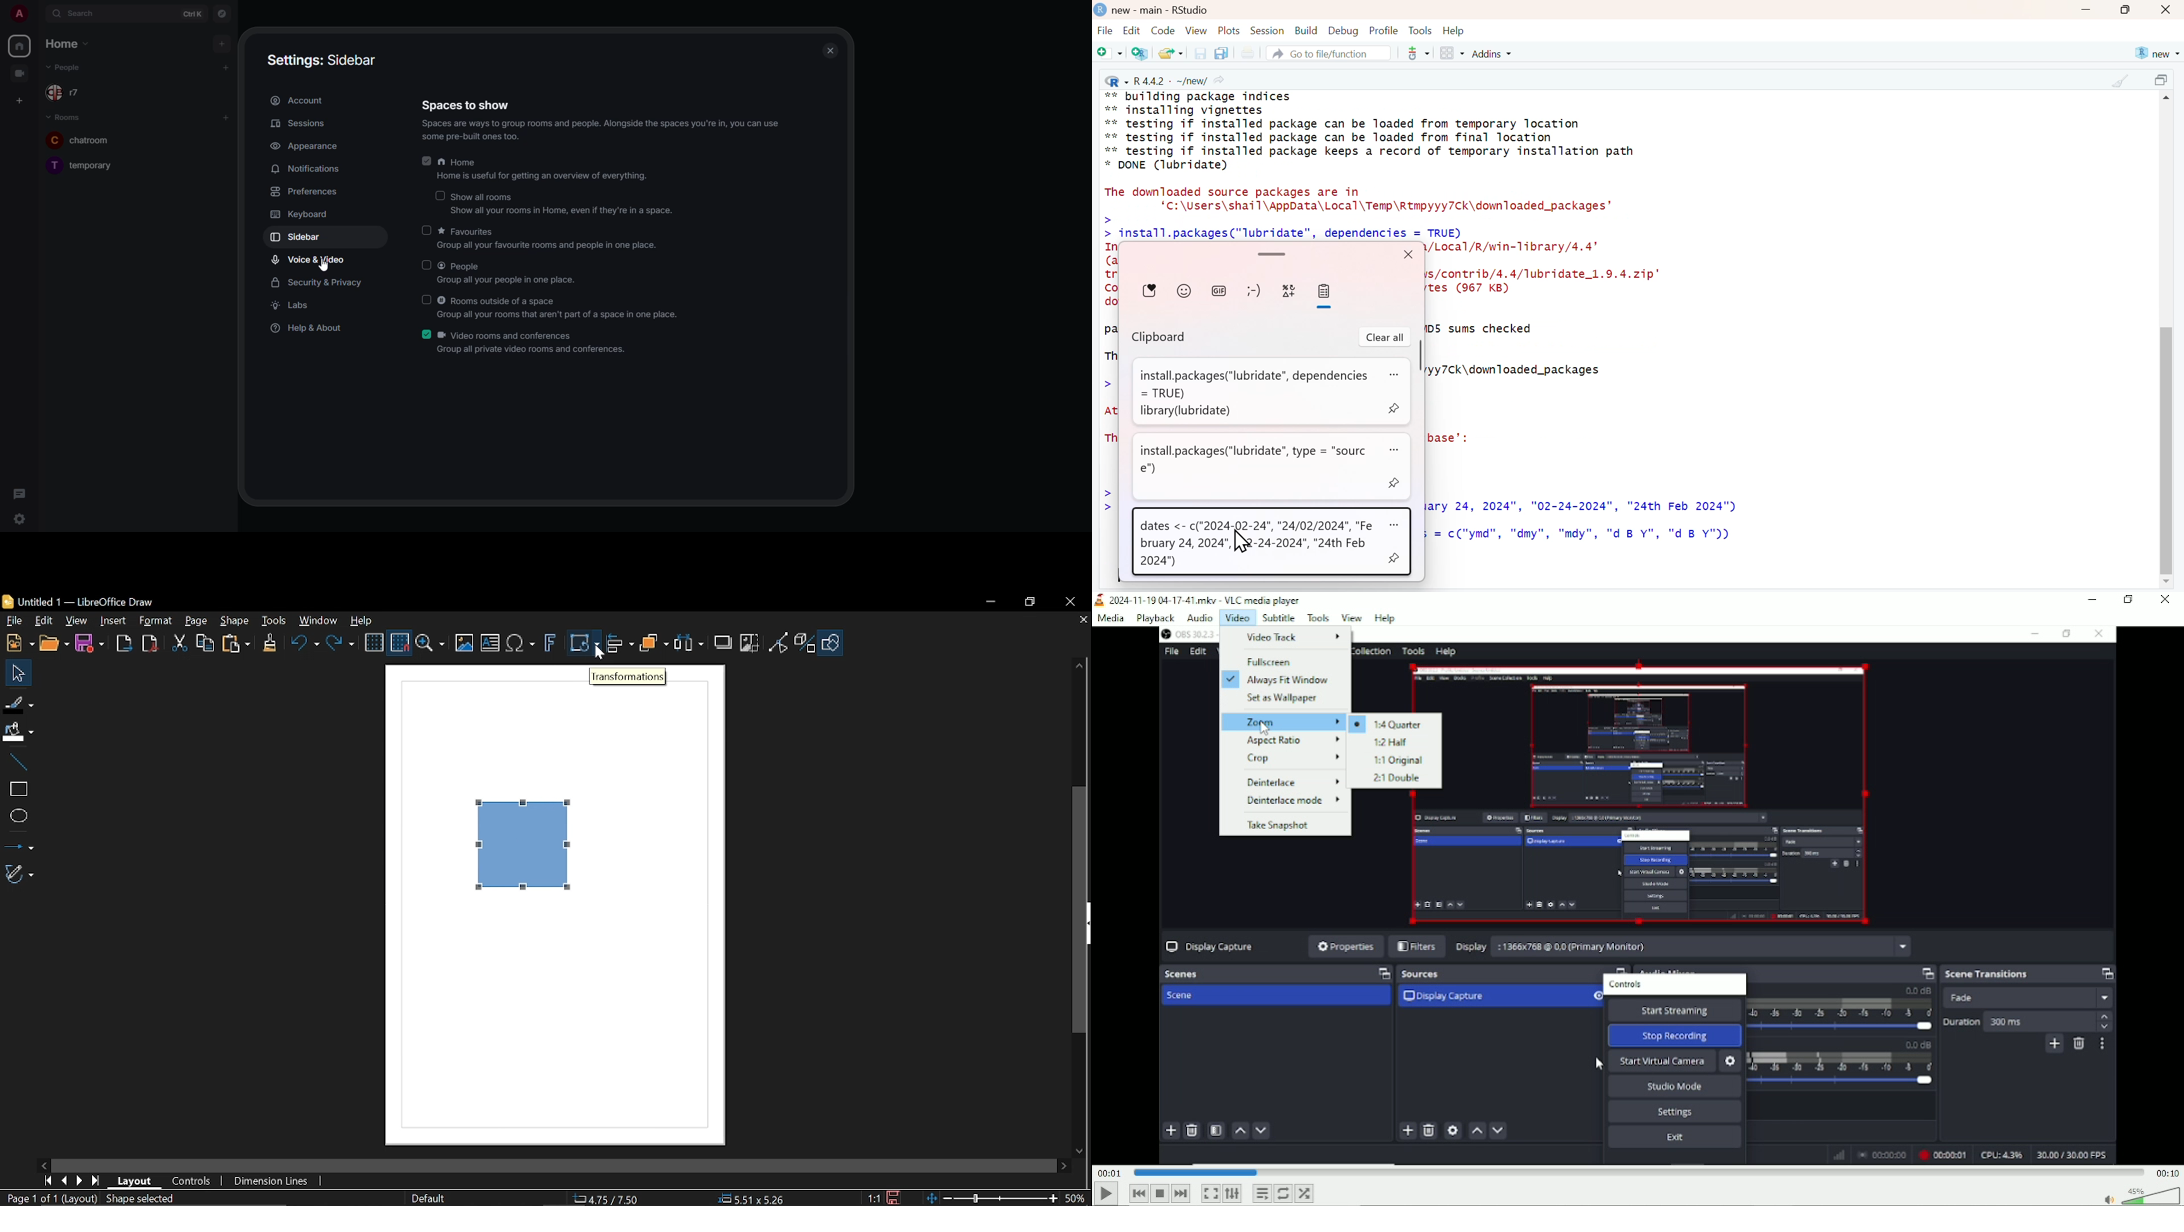 This screenshot has width=2184, height=1232. Describe the element at coordinates (1031, 603) in the screenshot. I see `restore down` at that location.